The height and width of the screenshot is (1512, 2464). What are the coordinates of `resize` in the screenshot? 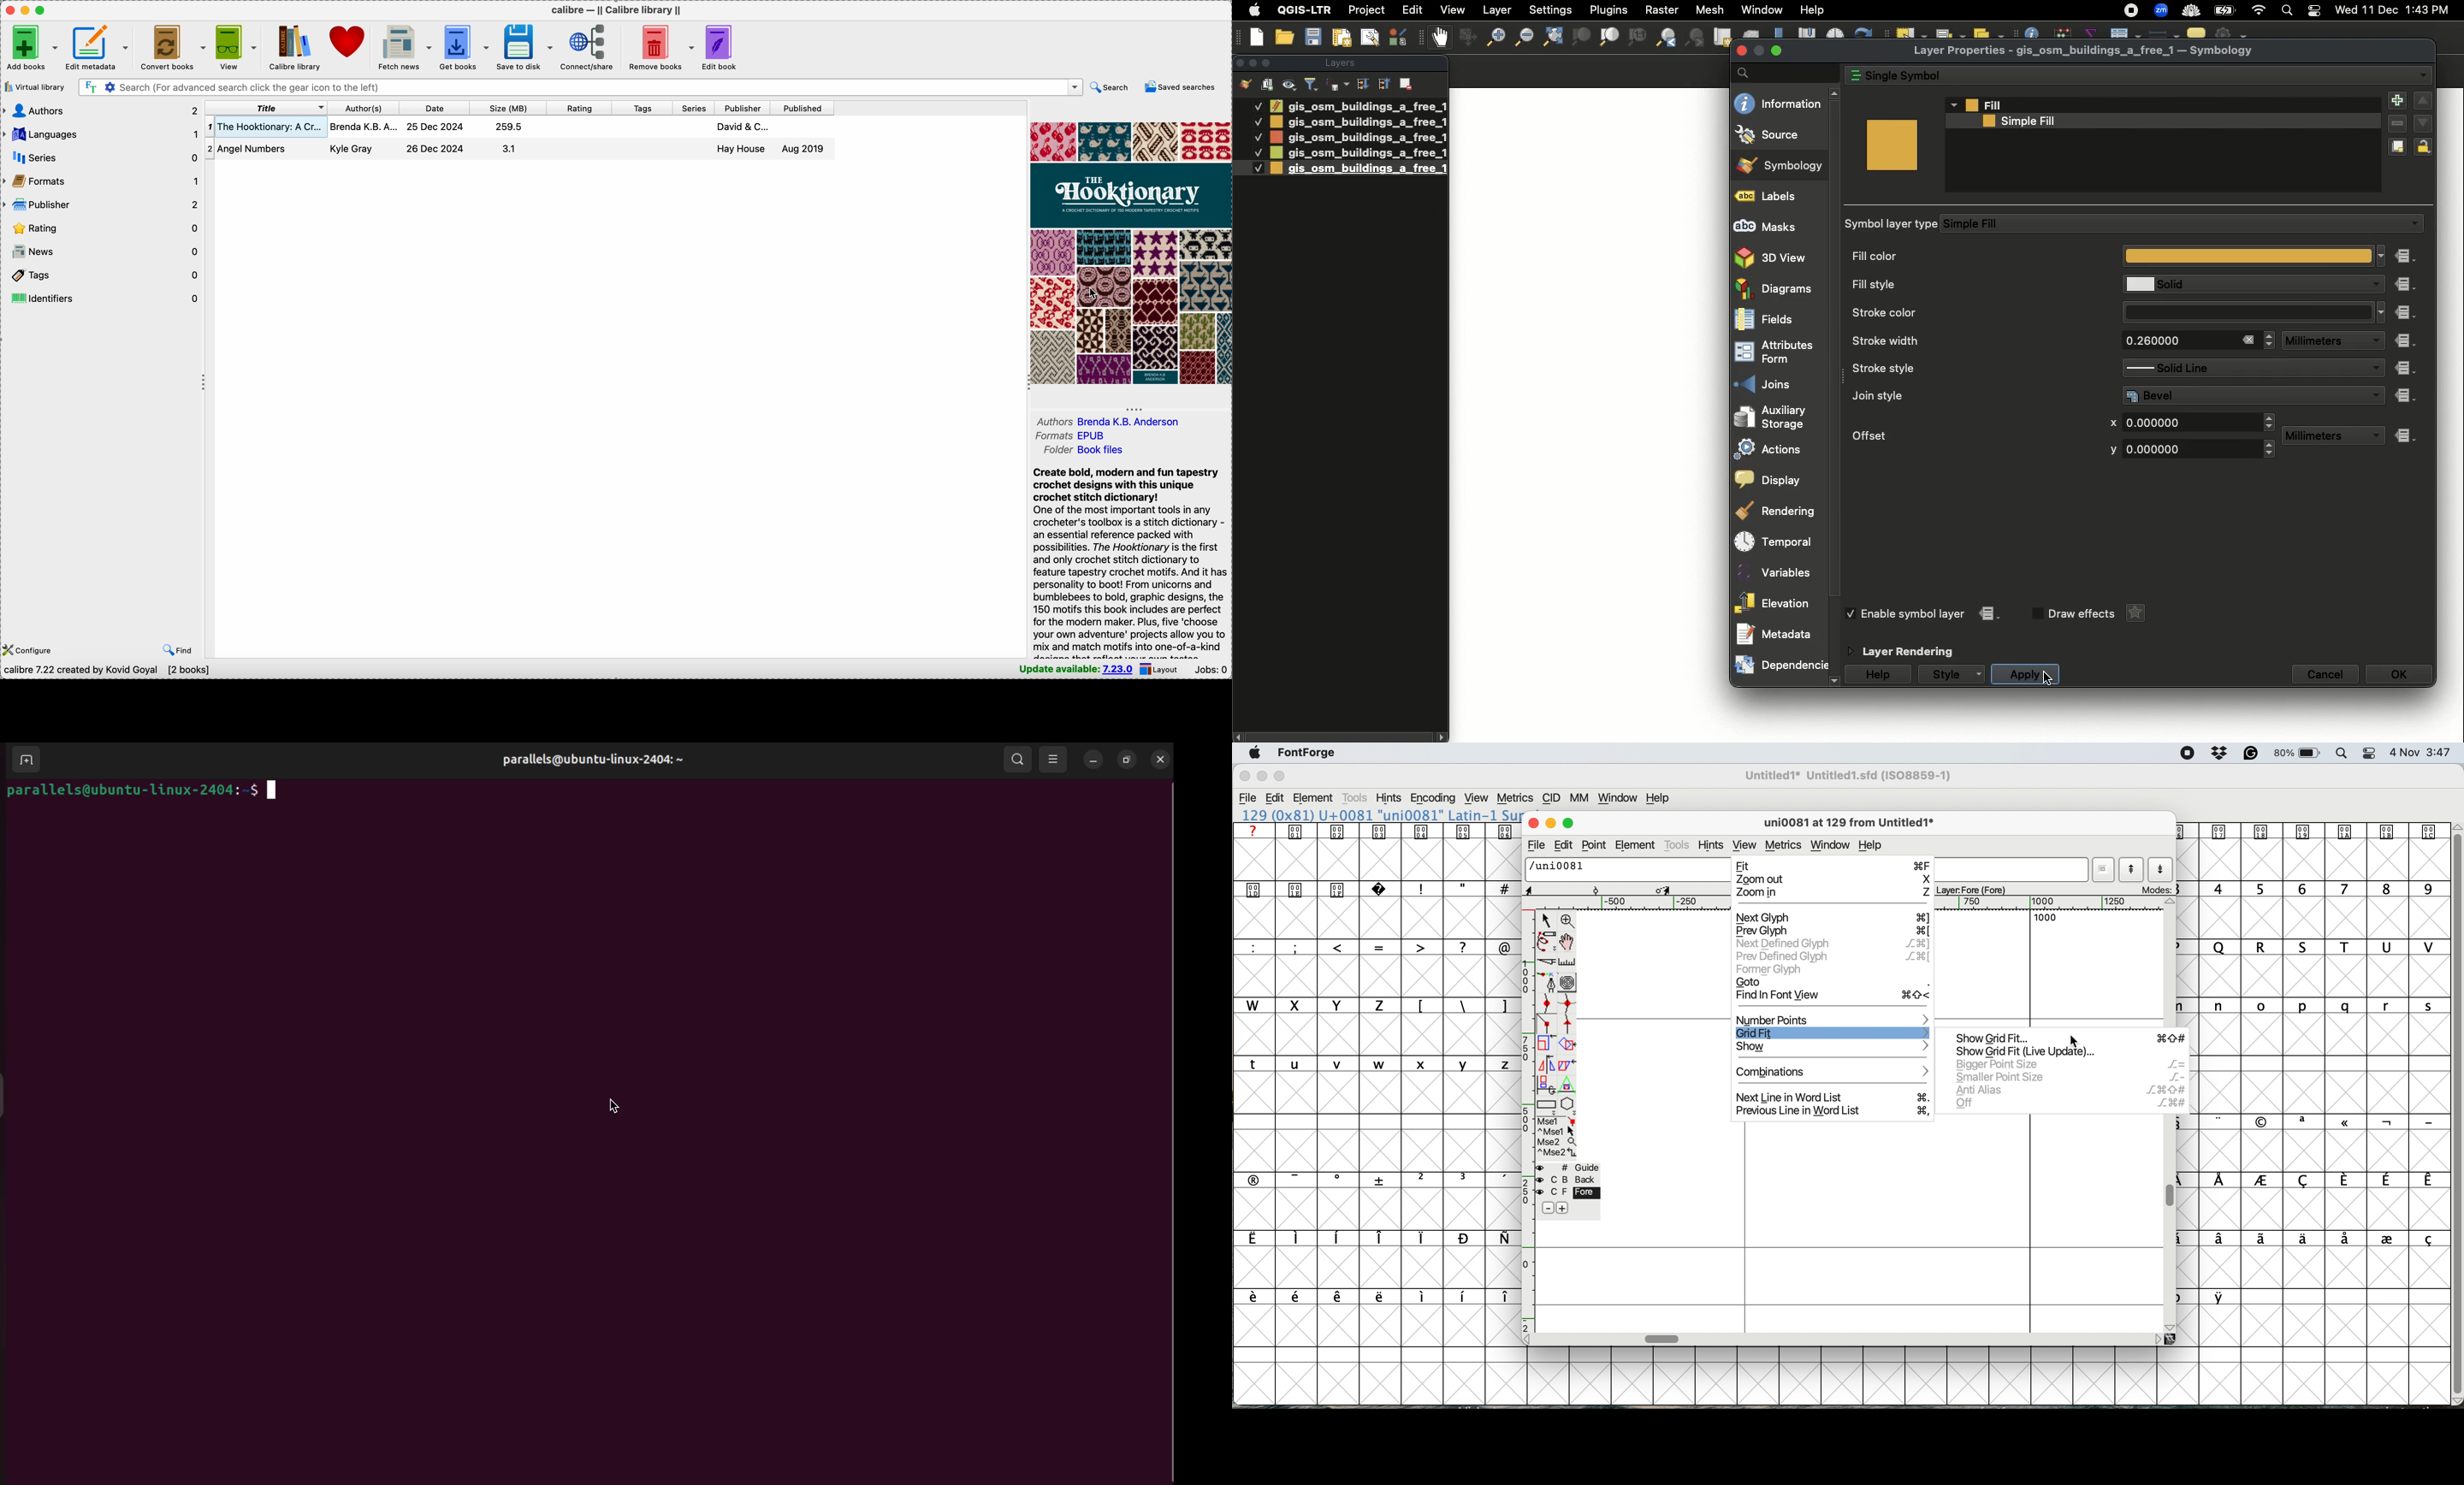 It's located at (1129, 759).